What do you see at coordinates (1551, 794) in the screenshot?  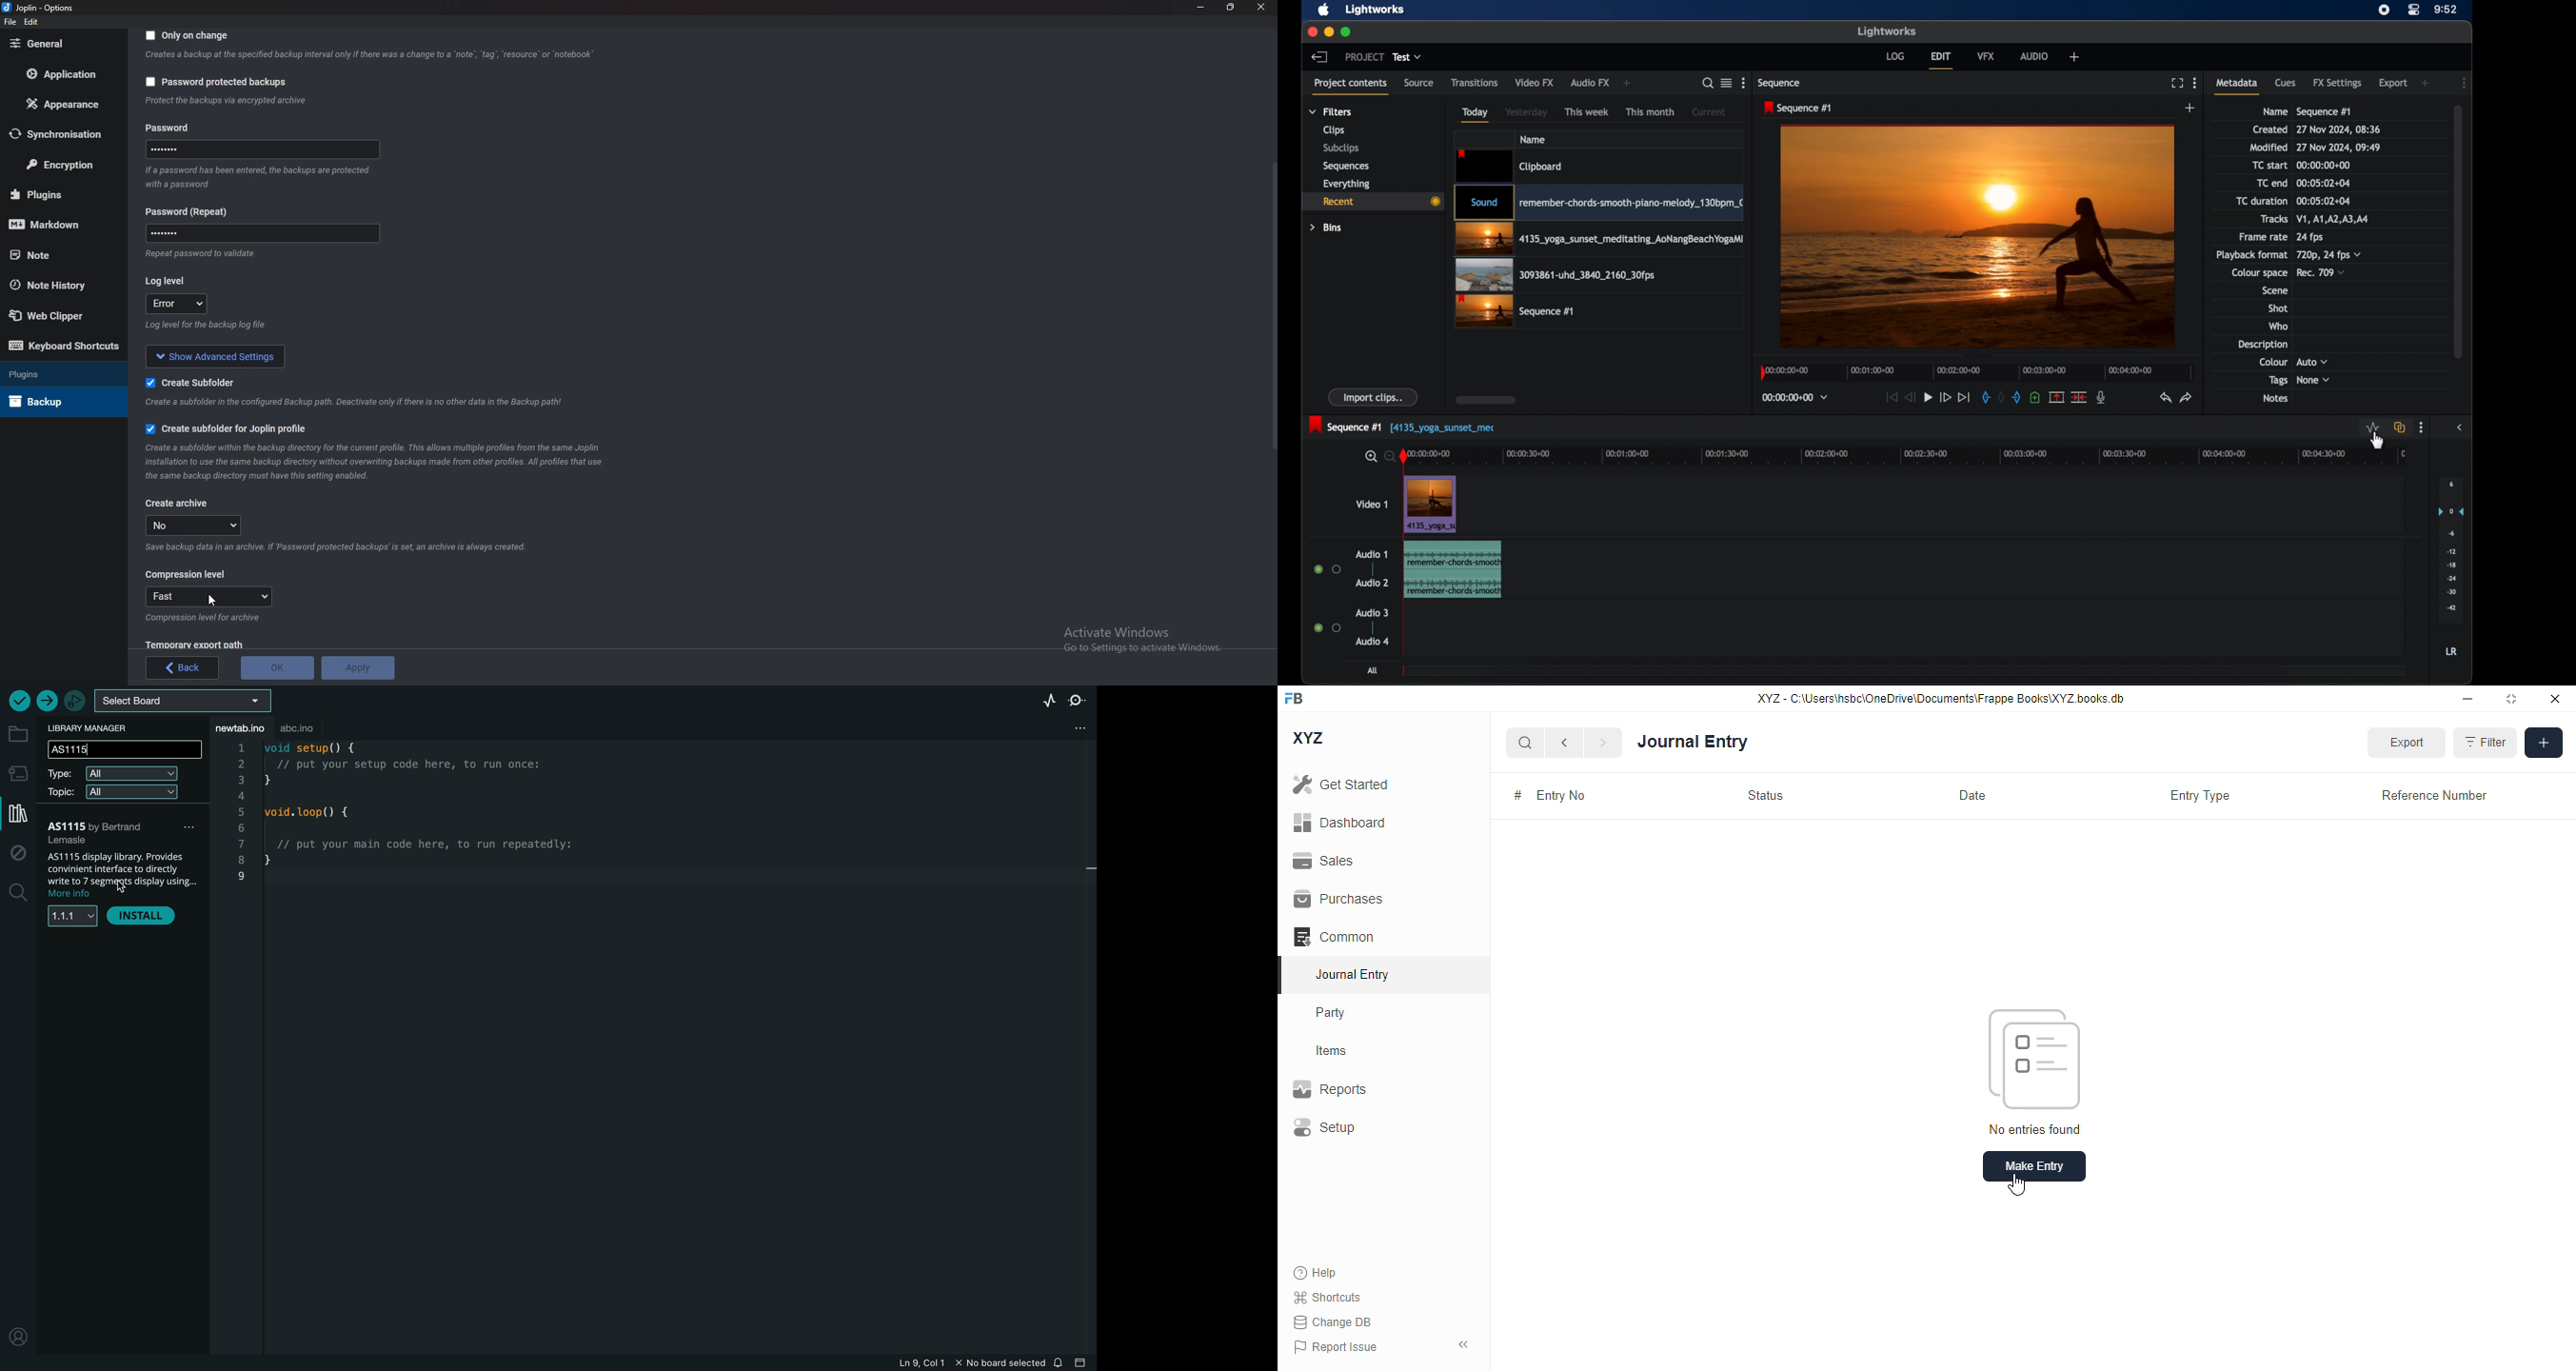 I see `# entry no` at bounding box center [1551, 794].